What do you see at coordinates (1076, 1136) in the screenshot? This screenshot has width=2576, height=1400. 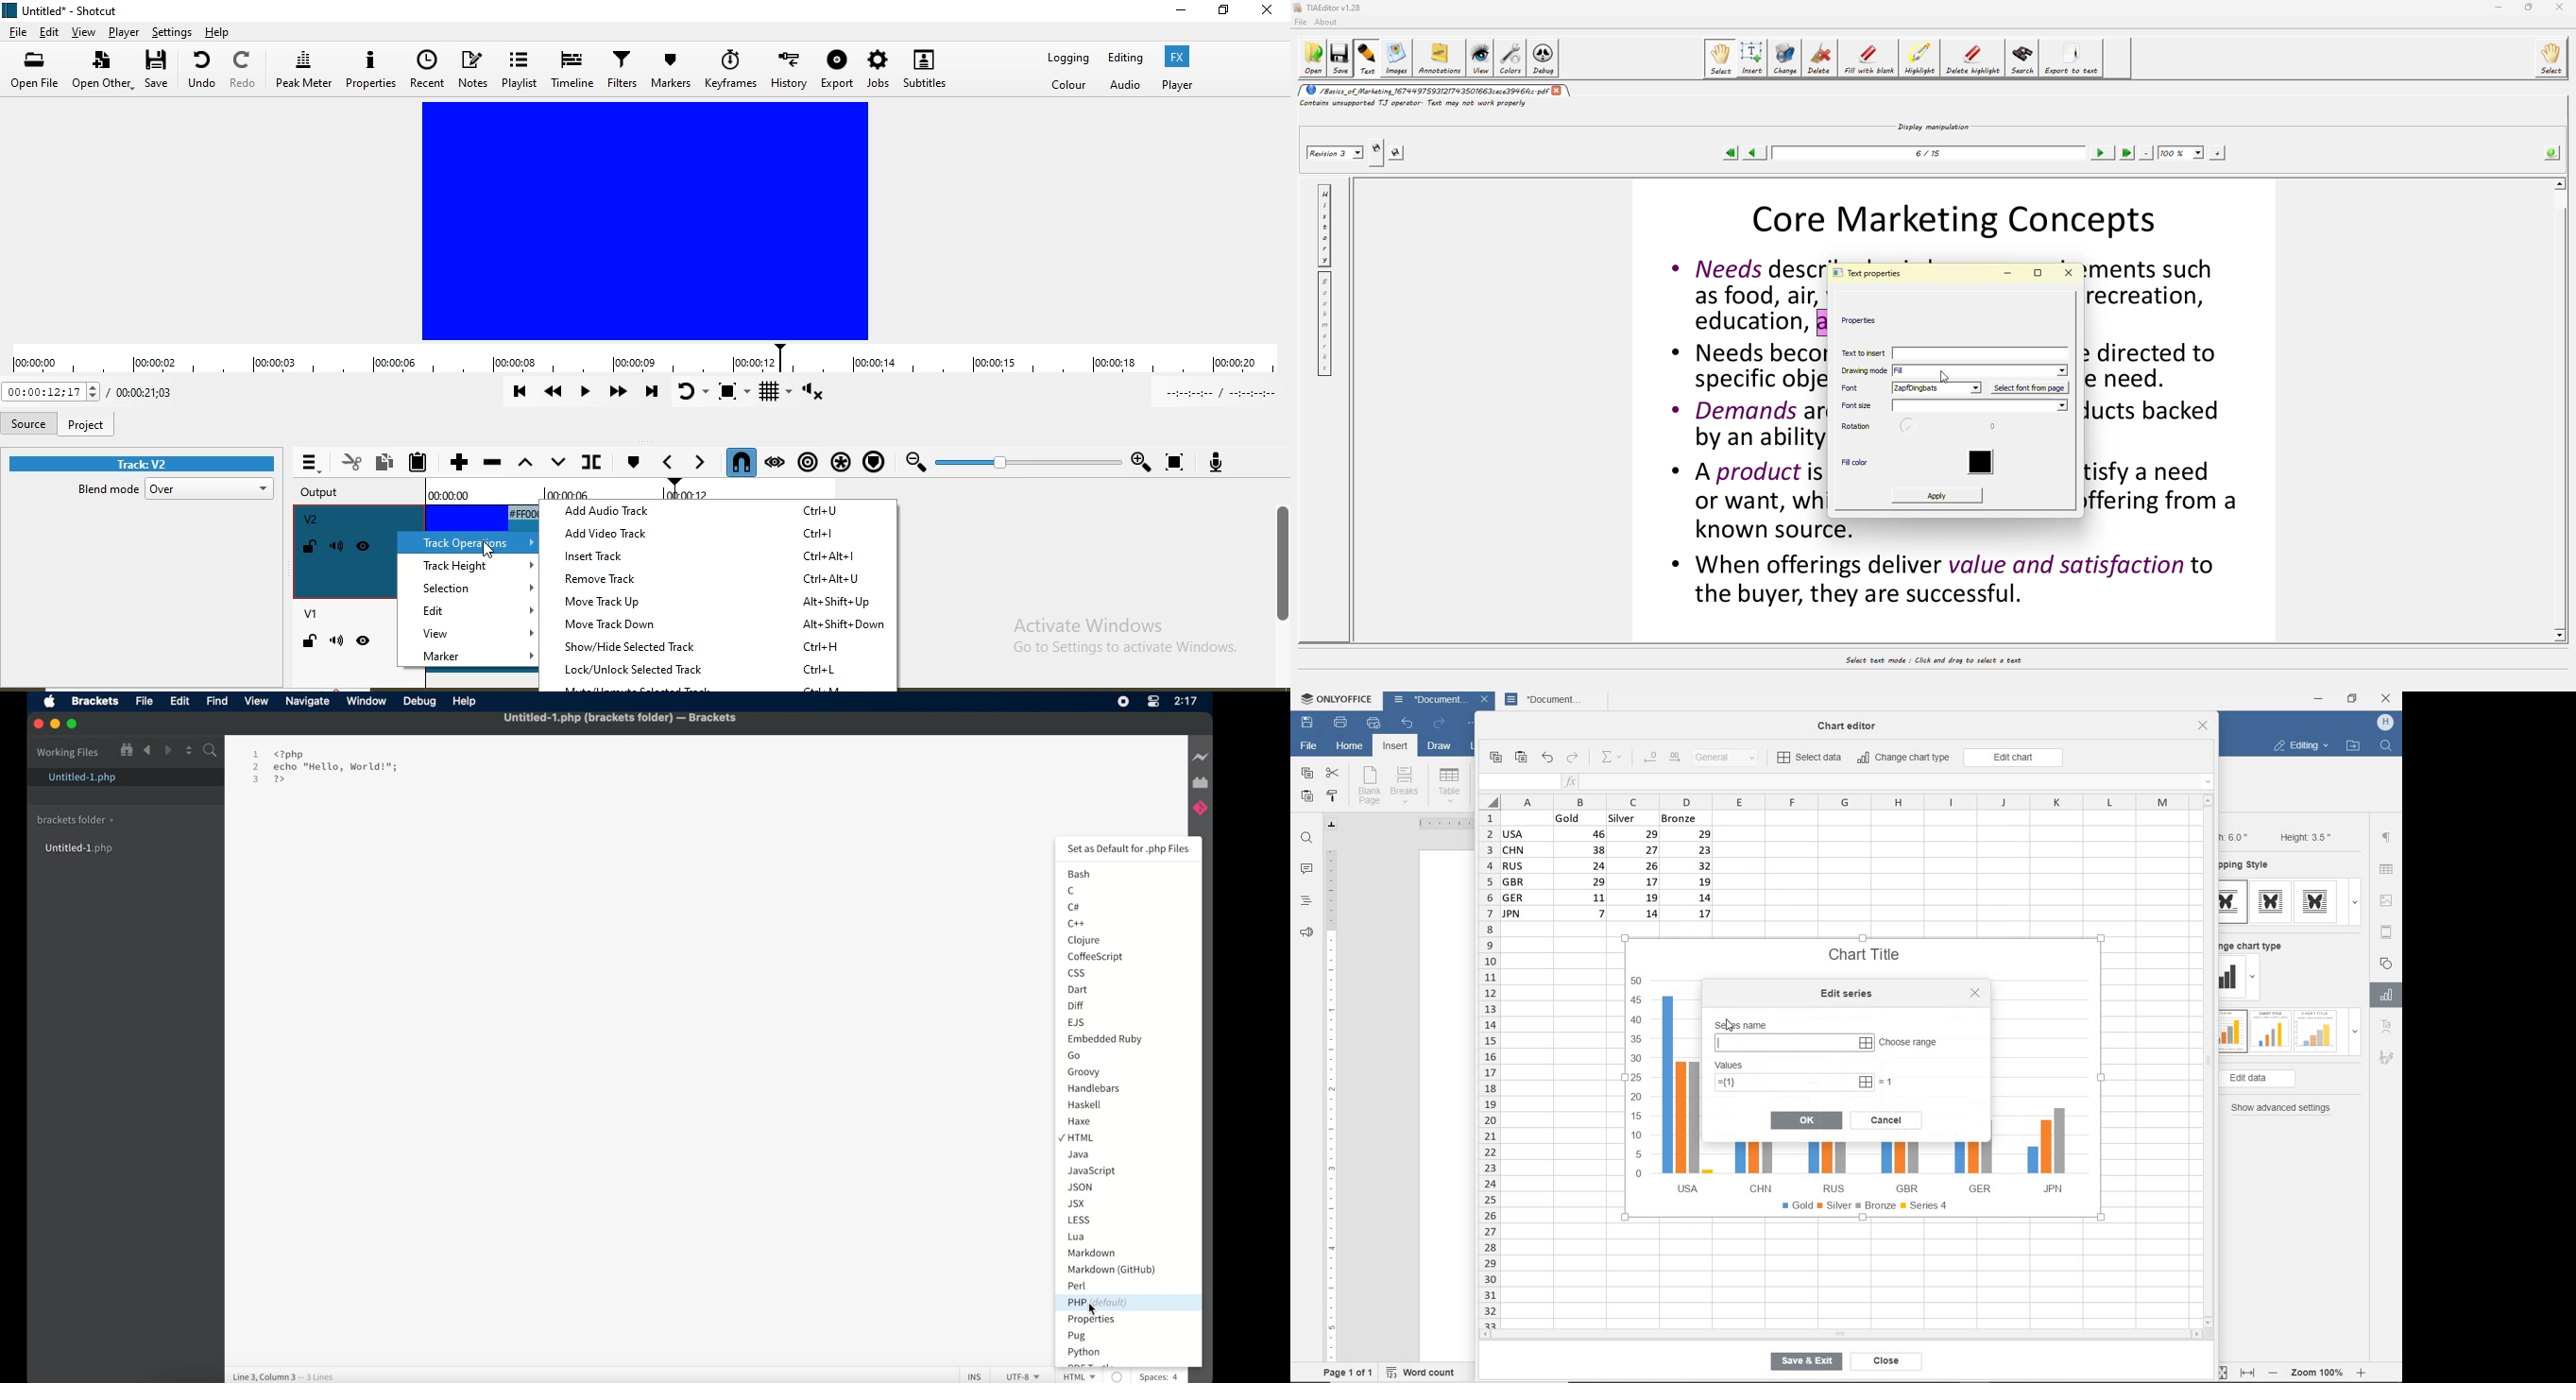 I see `html` at bounding box center [1076, 1136].